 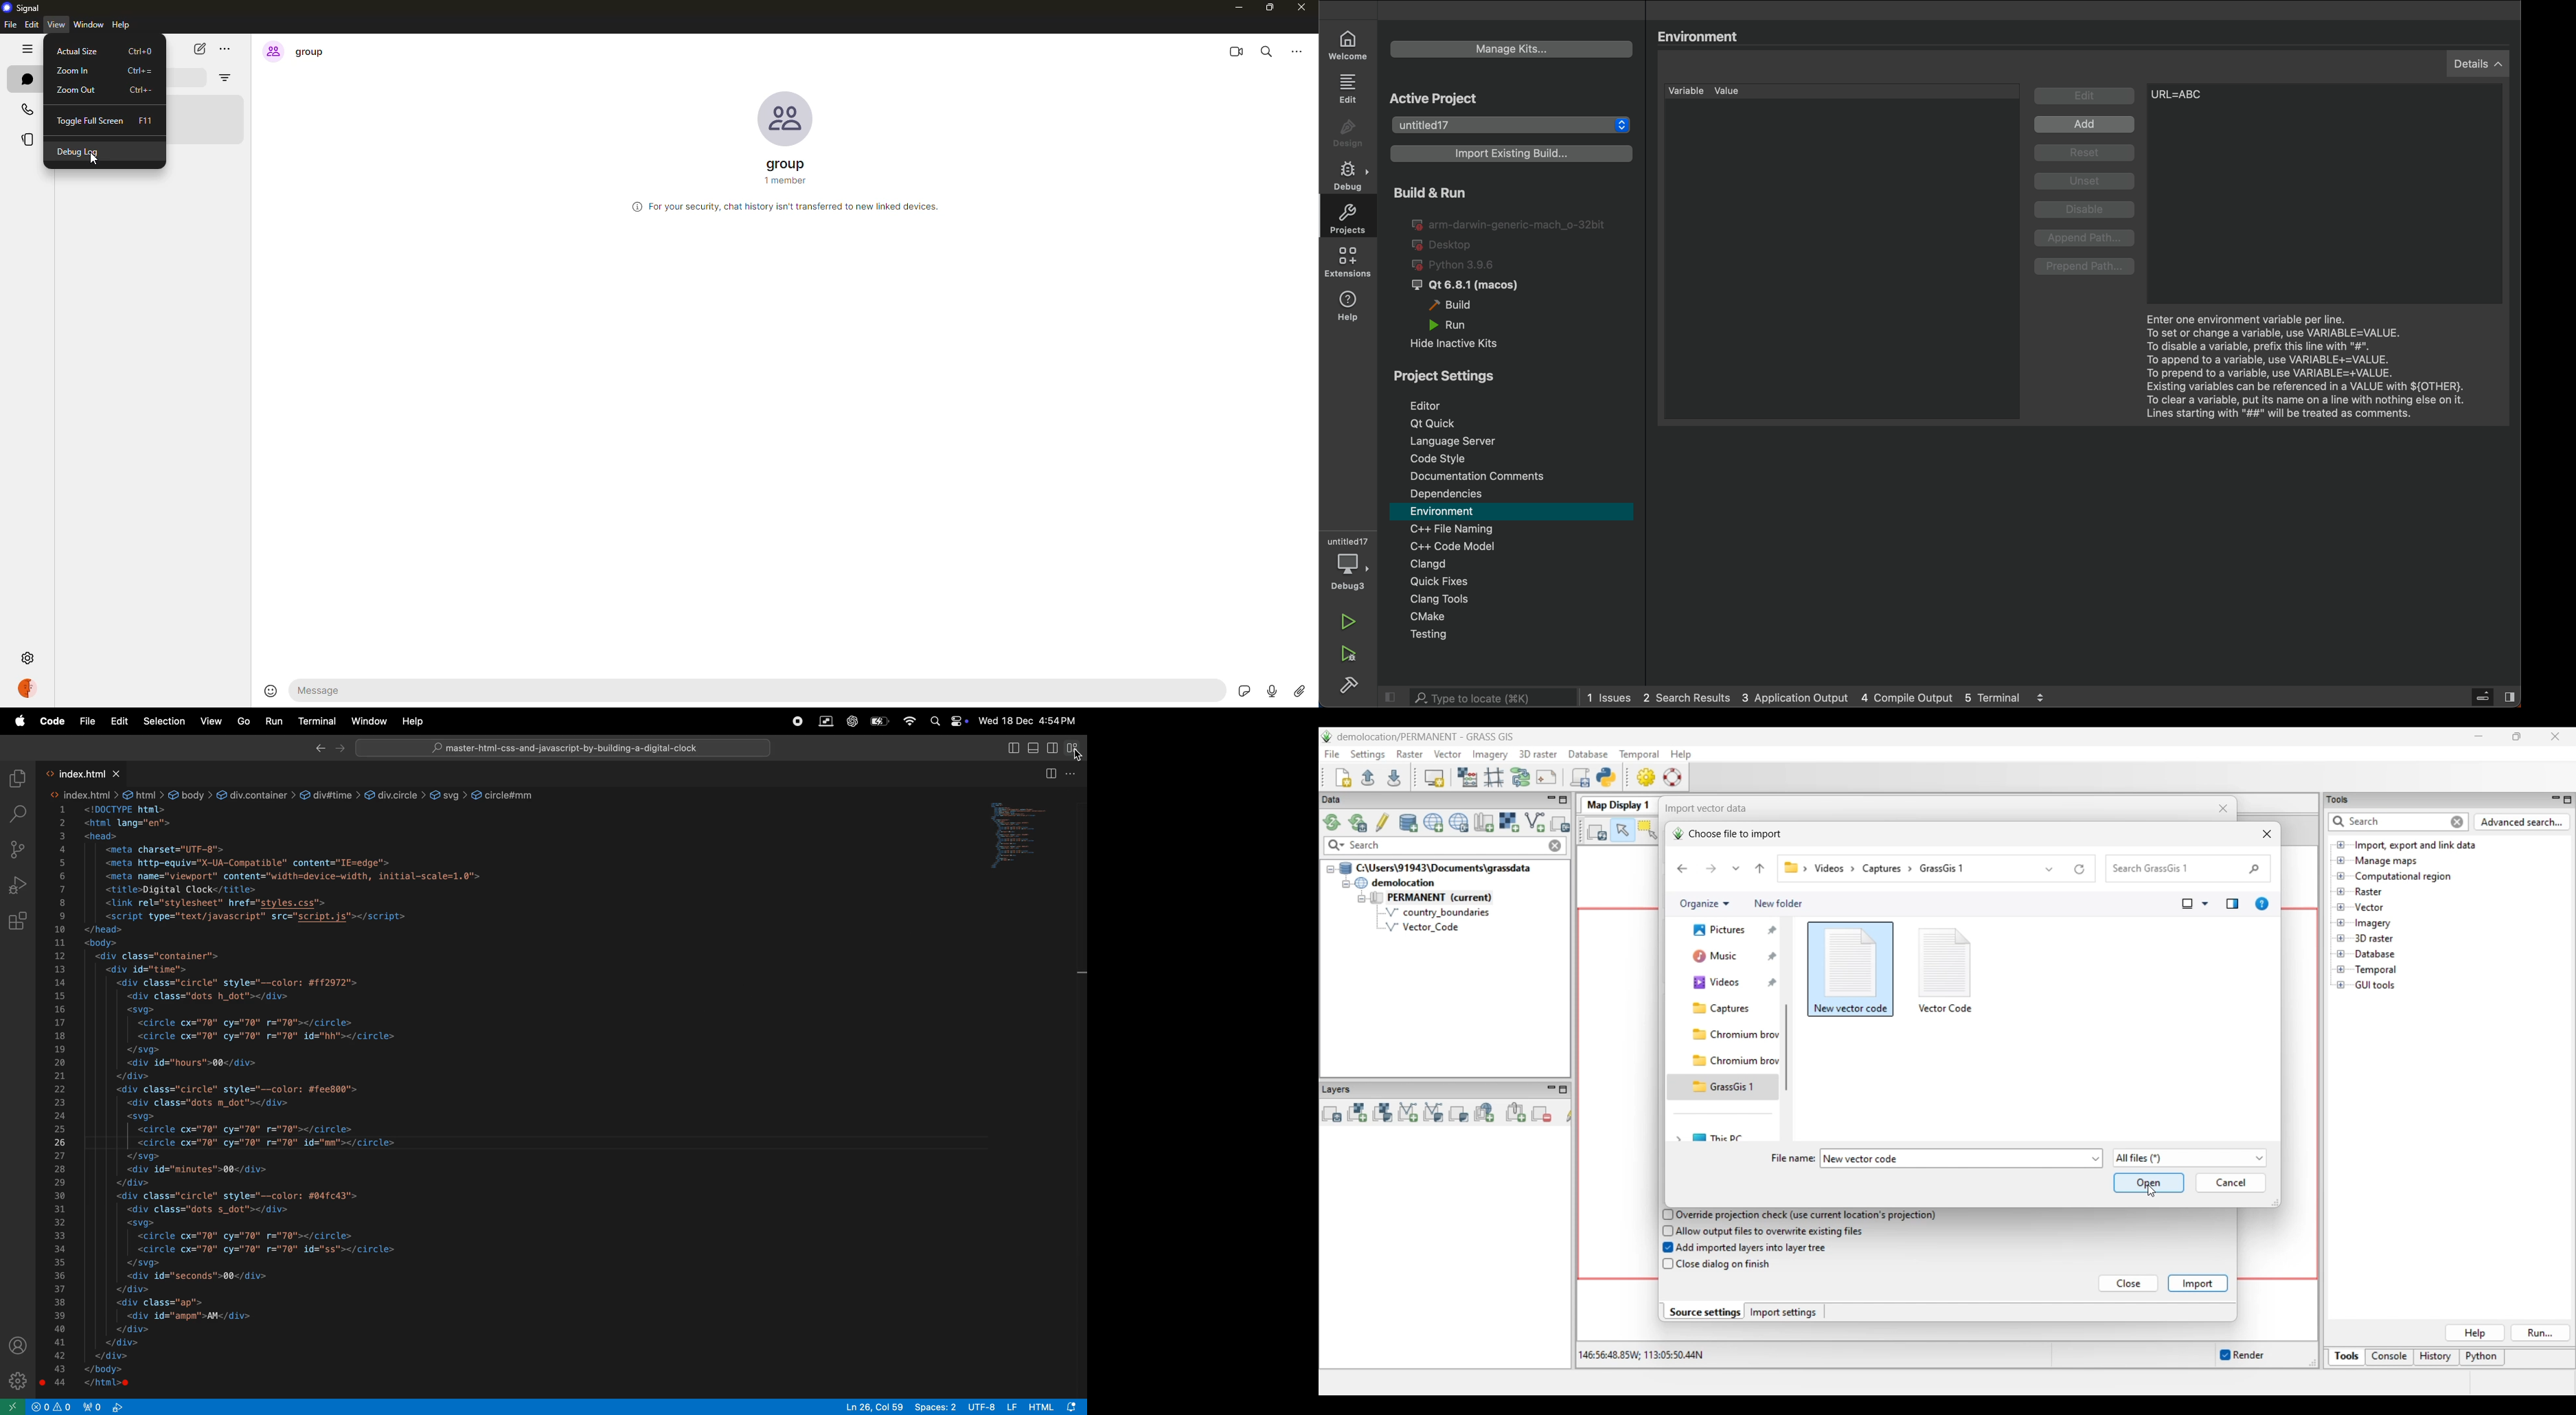 What do you see at coordinates (2489, 696) in the screenshot?
I see `toggle sidebar` at bounding box center [2489, 696].